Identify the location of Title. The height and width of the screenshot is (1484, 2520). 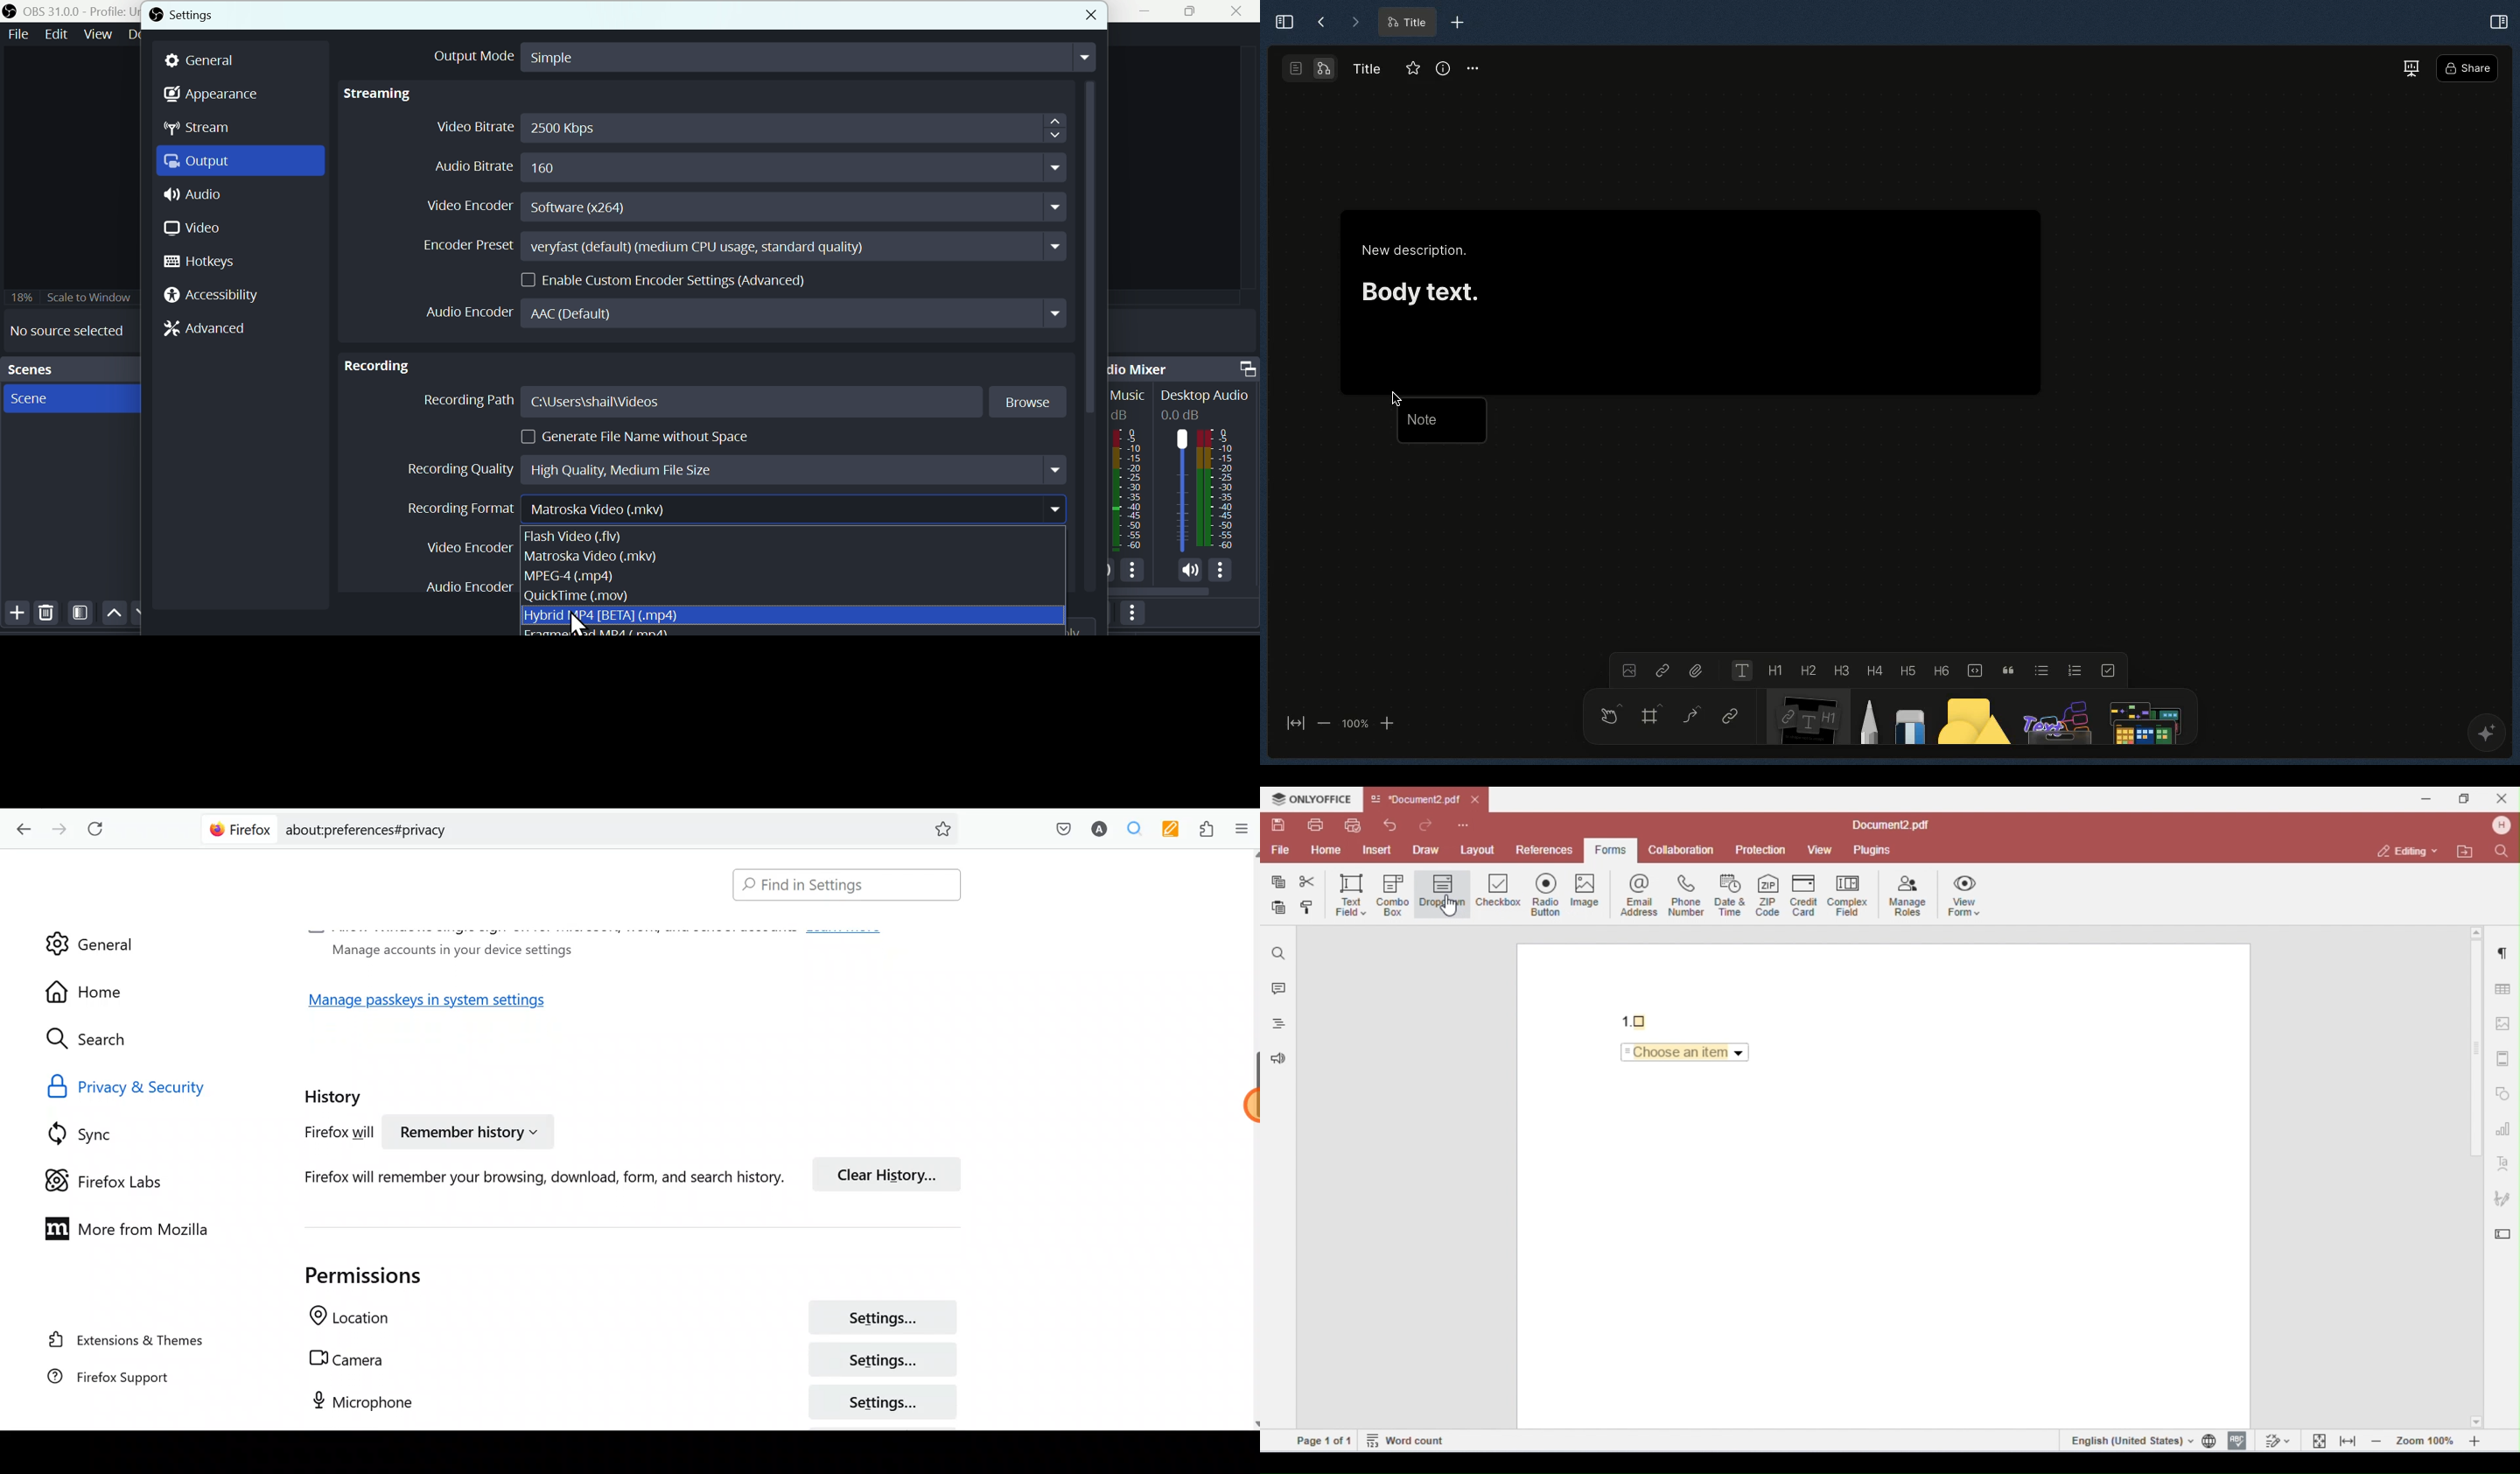
(1365, 67).